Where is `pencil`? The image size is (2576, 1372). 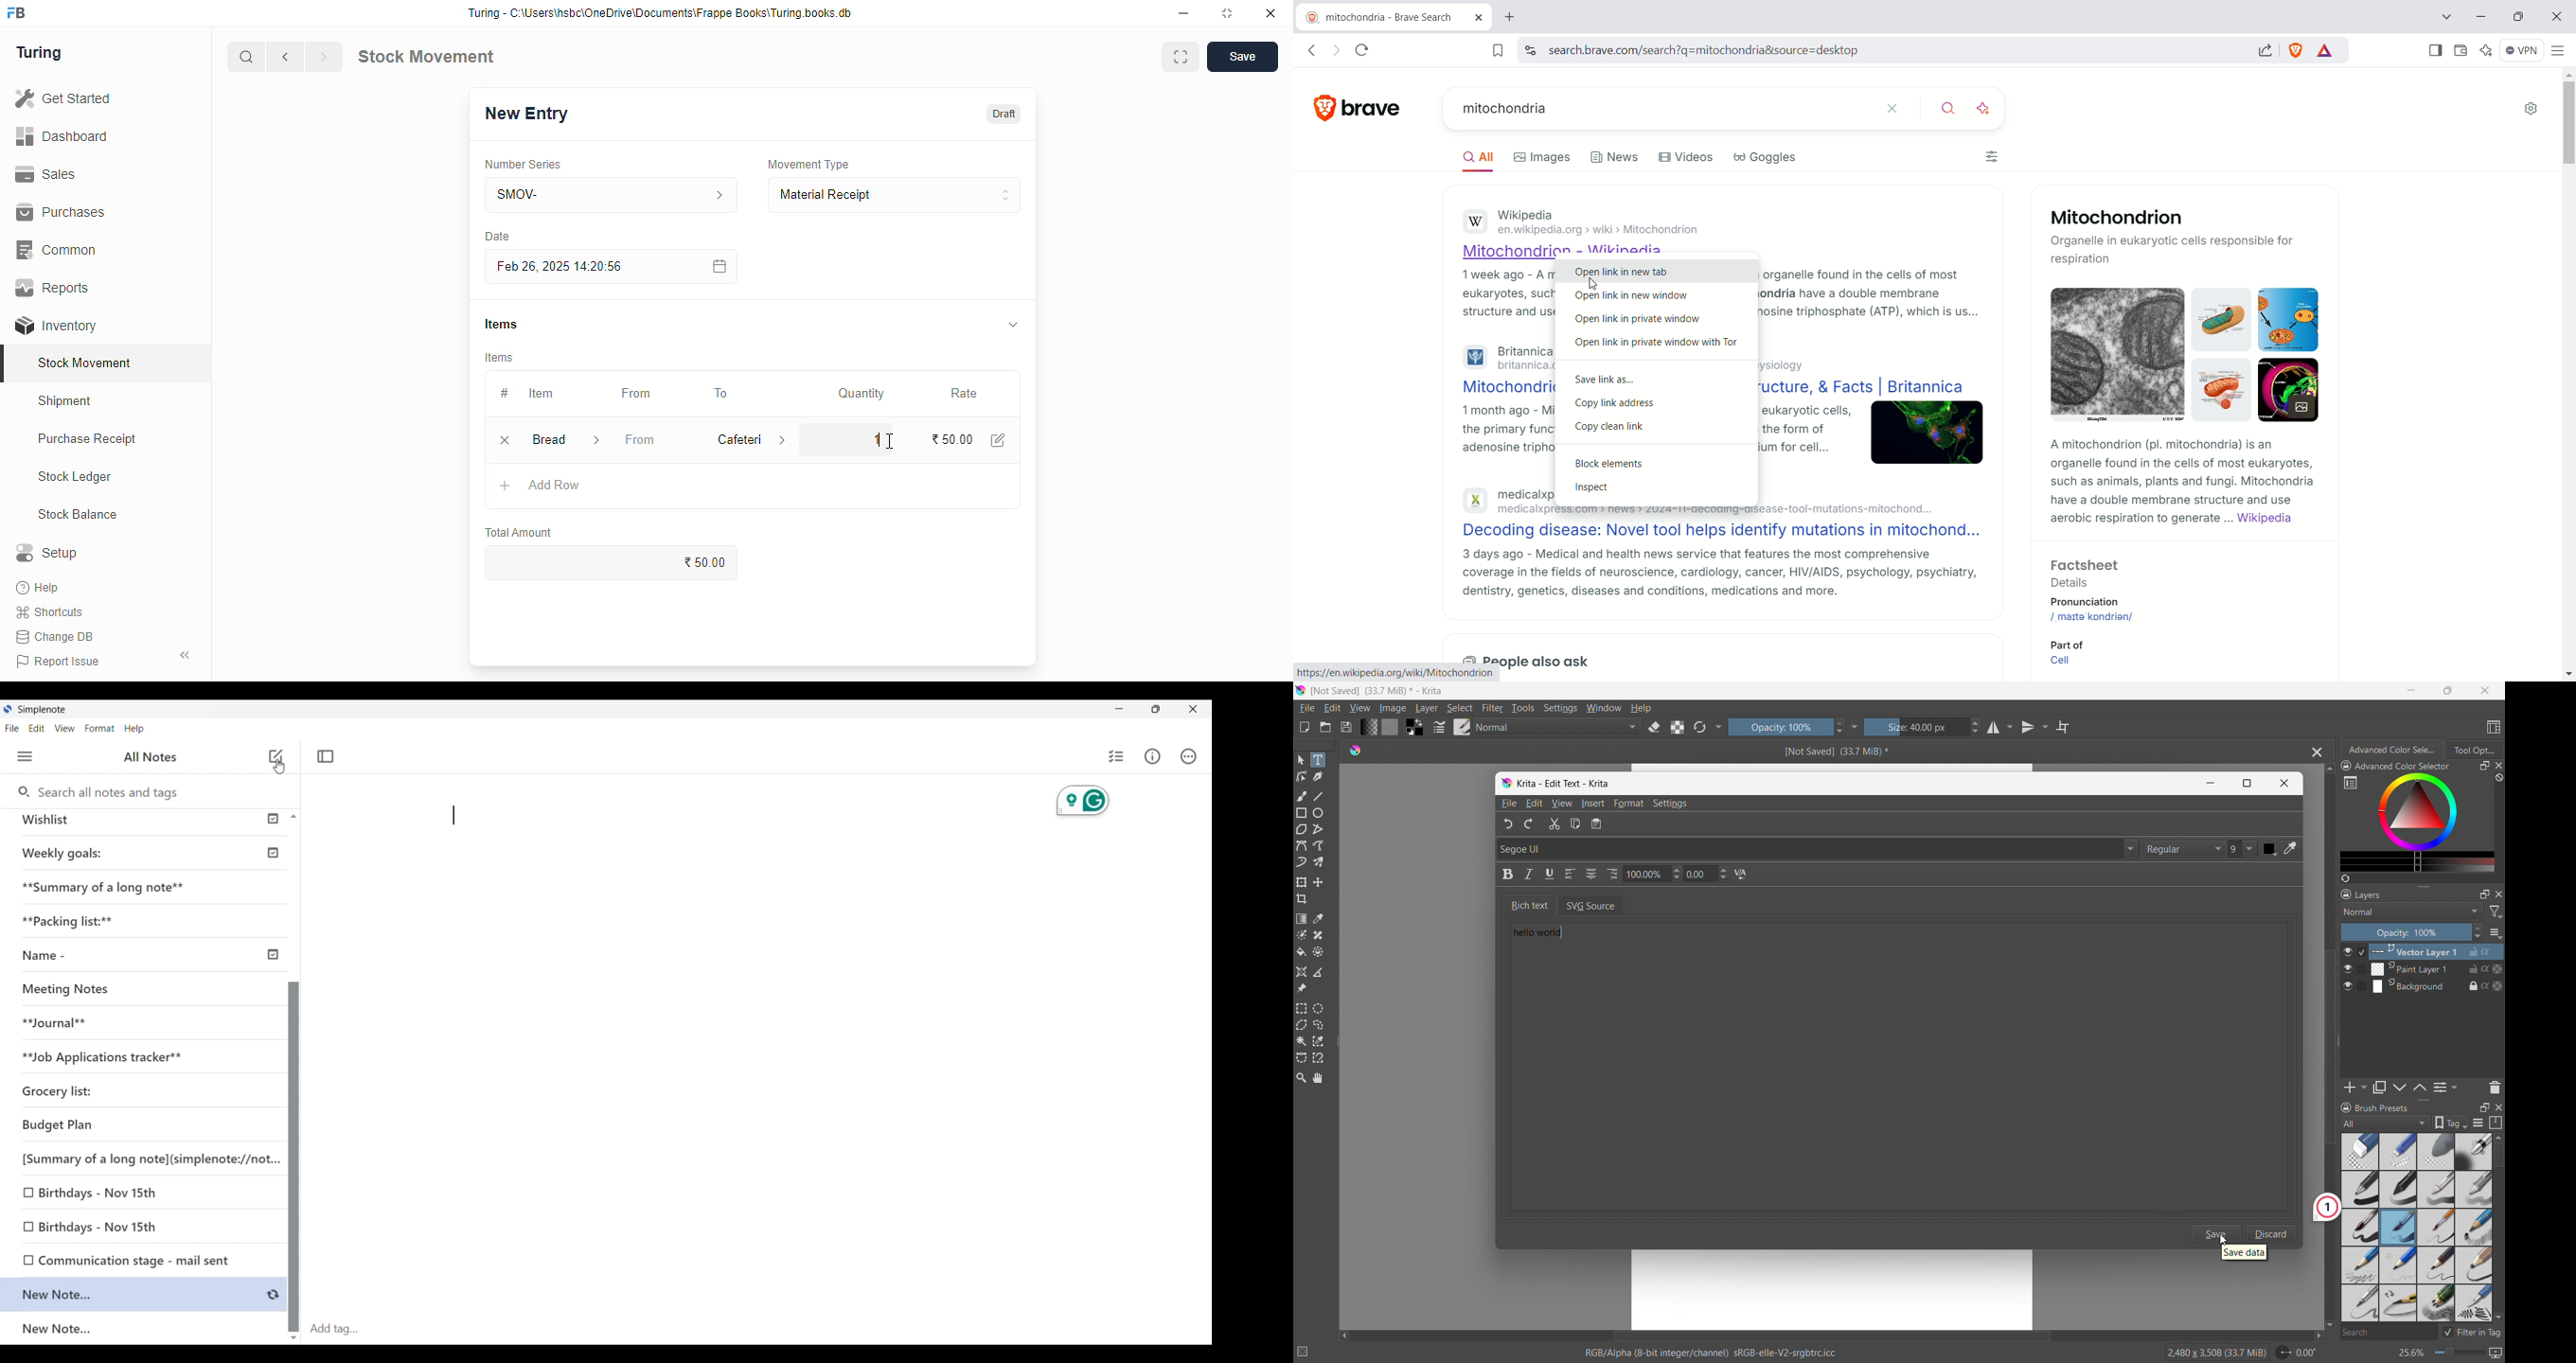
pencil is located at coordinates (2473, 1303).